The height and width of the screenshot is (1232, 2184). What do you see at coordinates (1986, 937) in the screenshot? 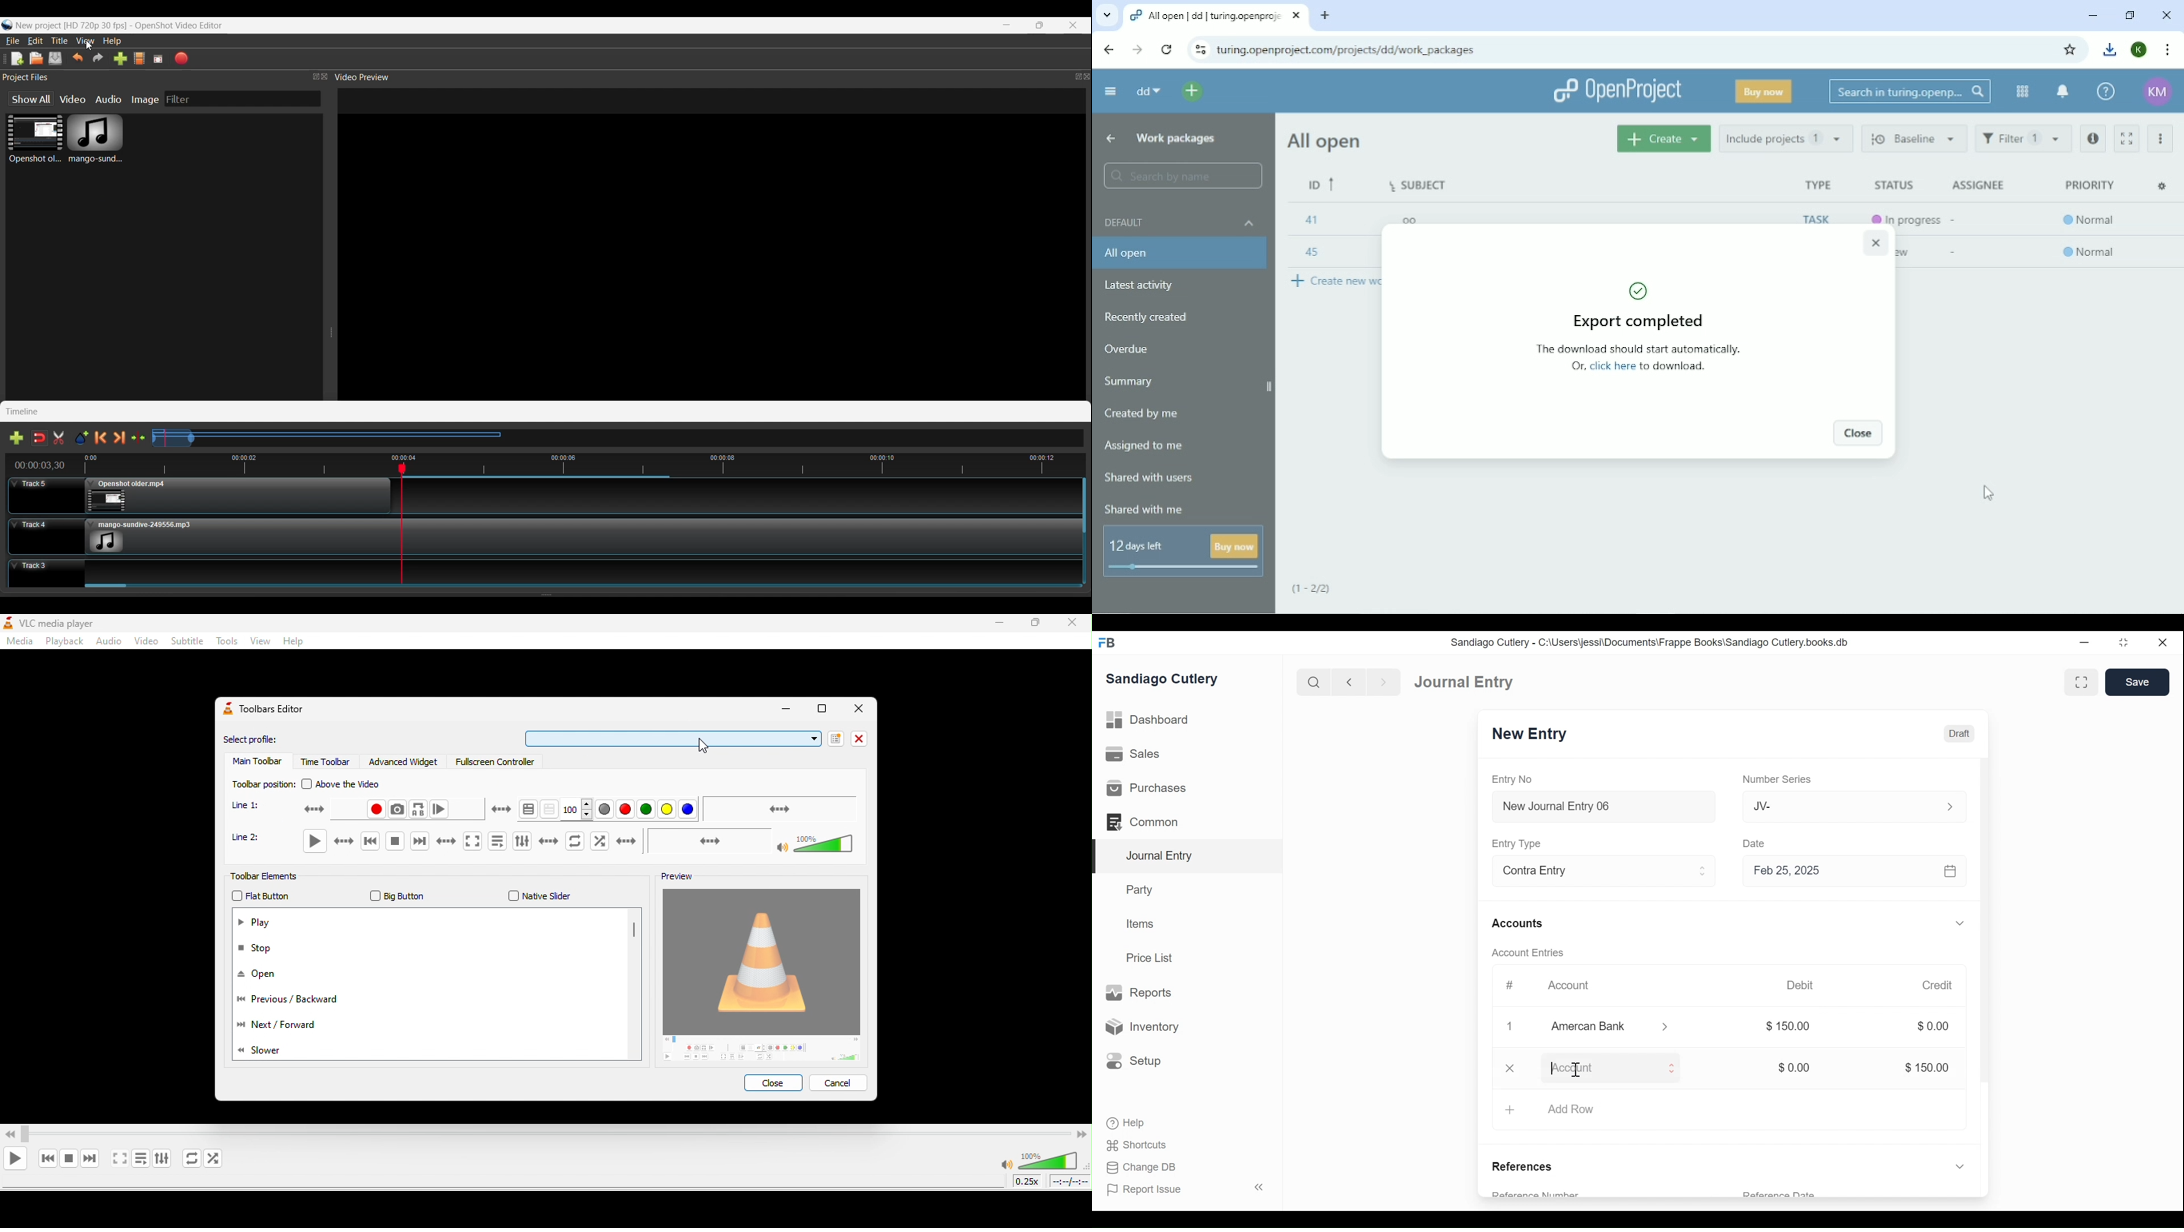
I see `Vertical Scroll bar` at bounding box center [1986, 937].